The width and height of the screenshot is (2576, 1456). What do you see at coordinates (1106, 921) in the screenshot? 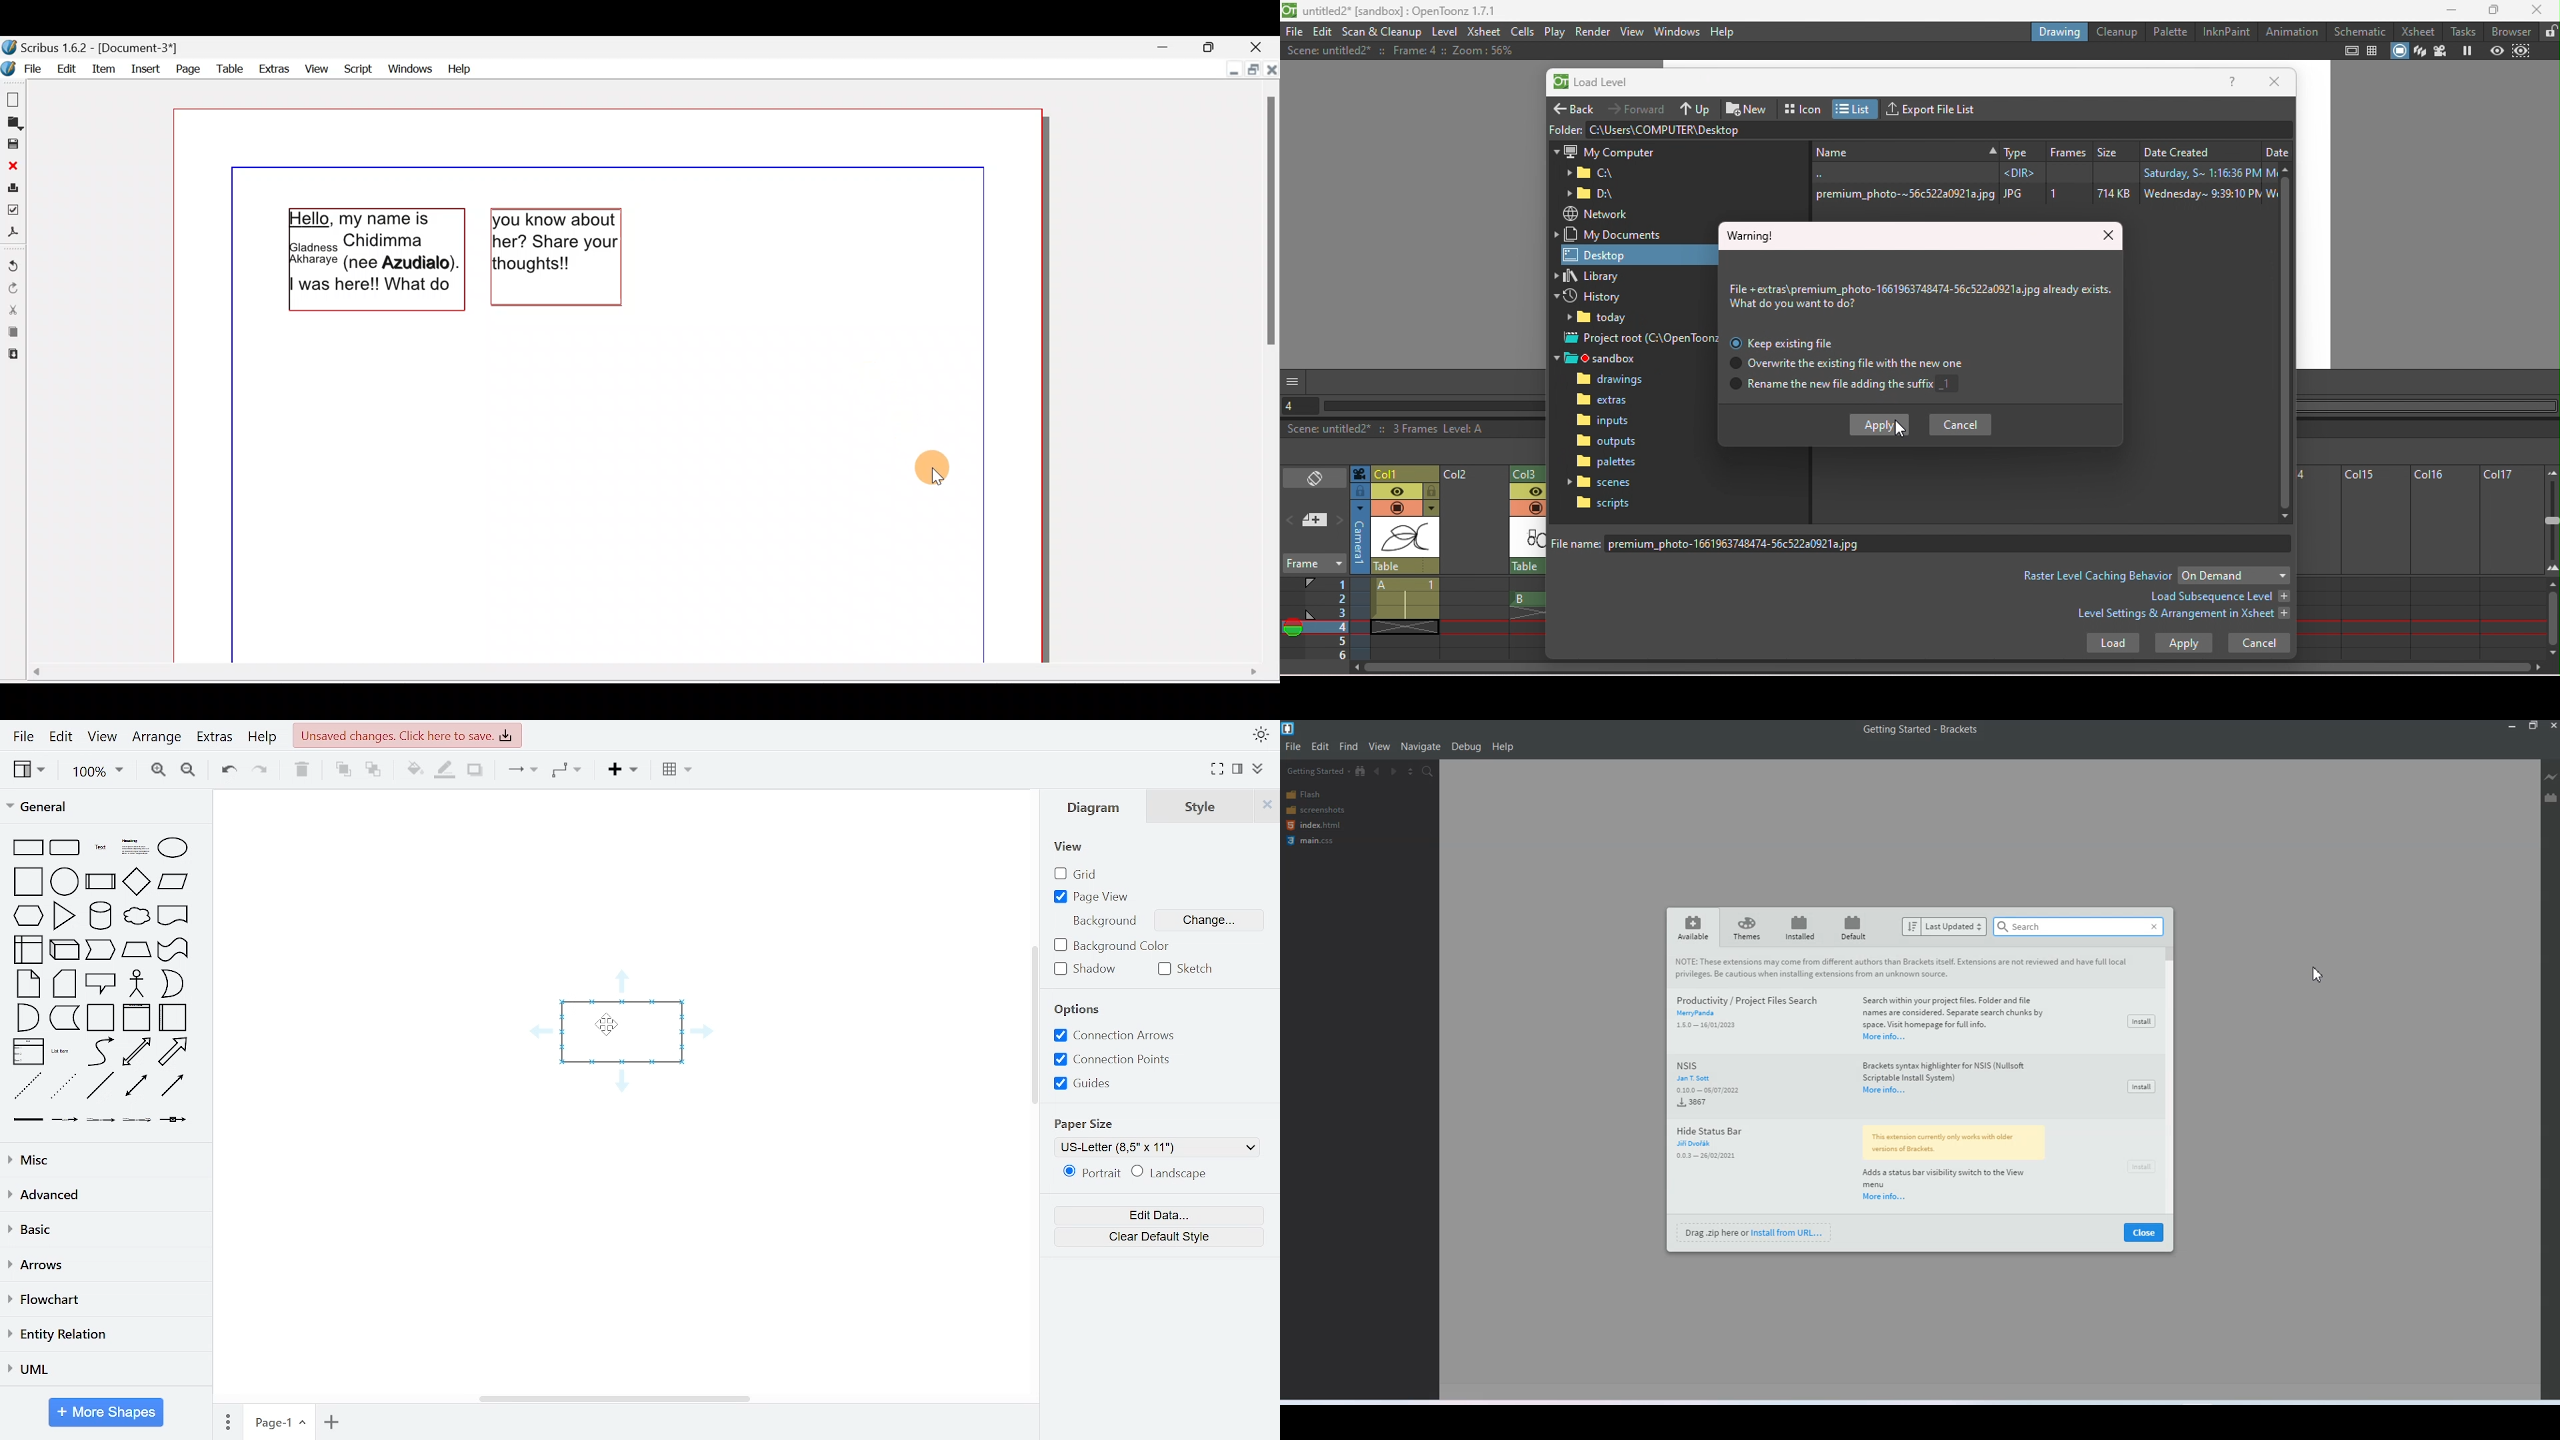
I see `background` at bounding box center [1106, 921].